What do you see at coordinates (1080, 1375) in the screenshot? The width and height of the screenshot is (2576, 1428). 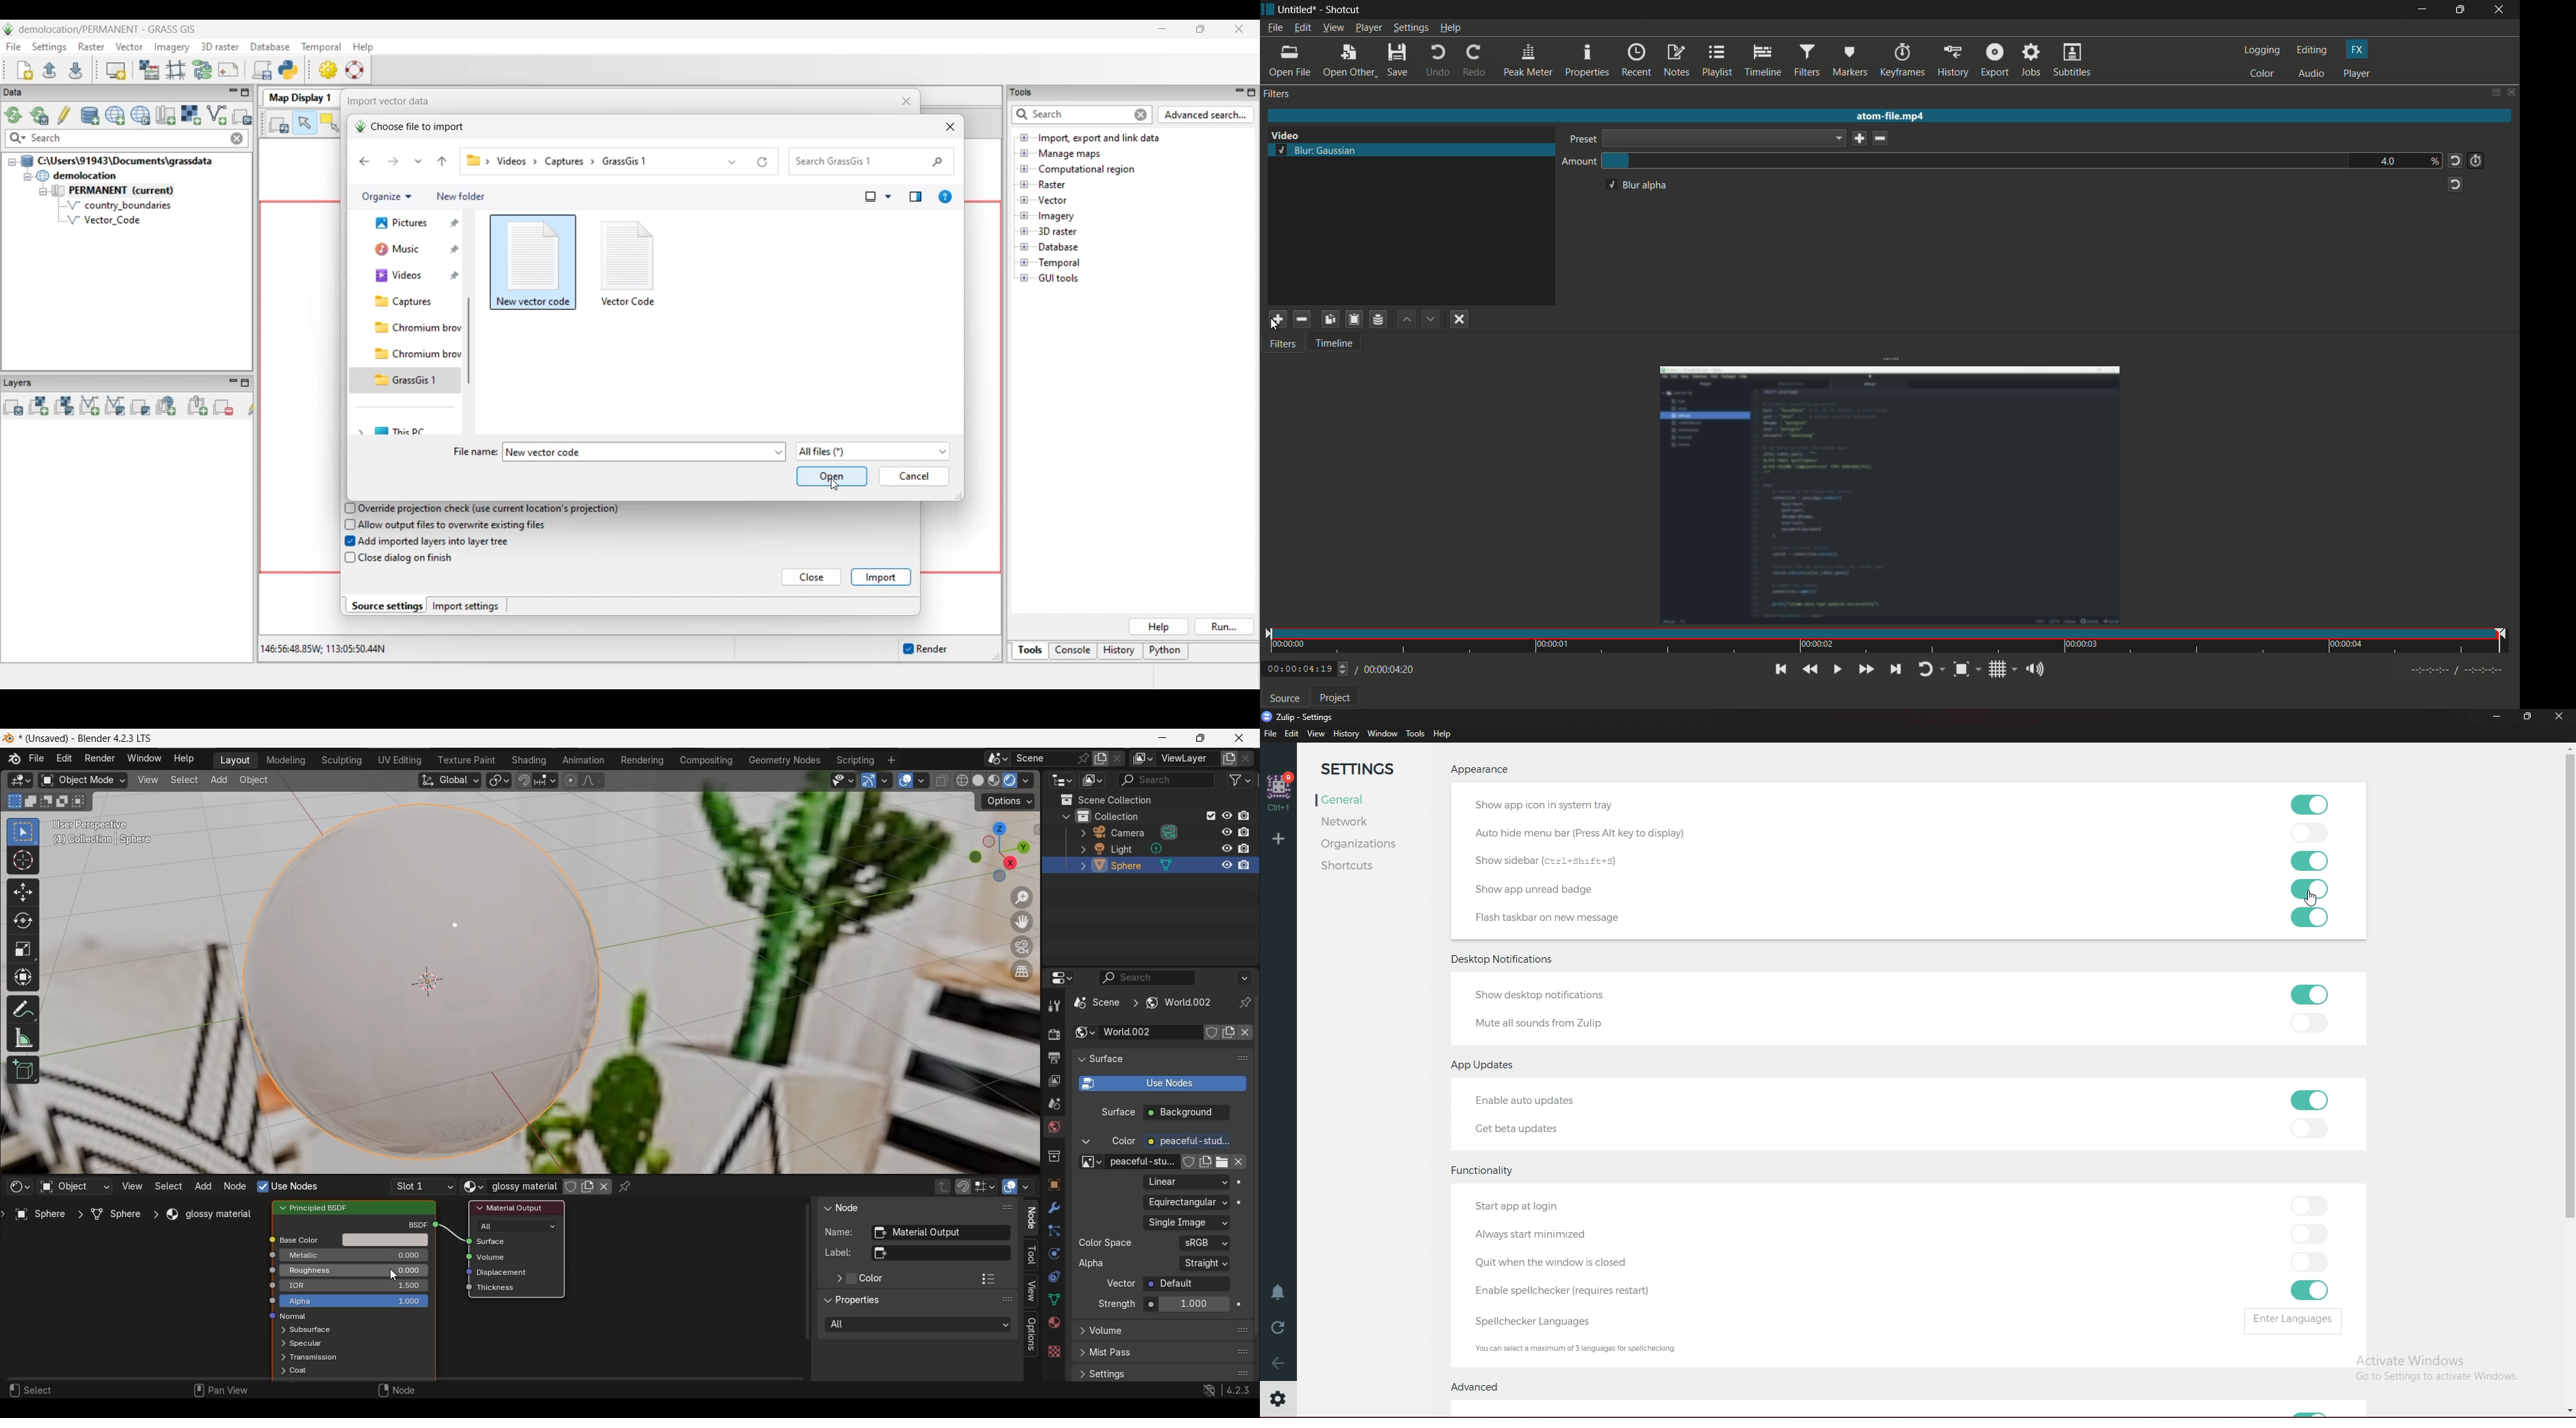 I see `expand respective scenes` at bounding box center [1080, 1375].